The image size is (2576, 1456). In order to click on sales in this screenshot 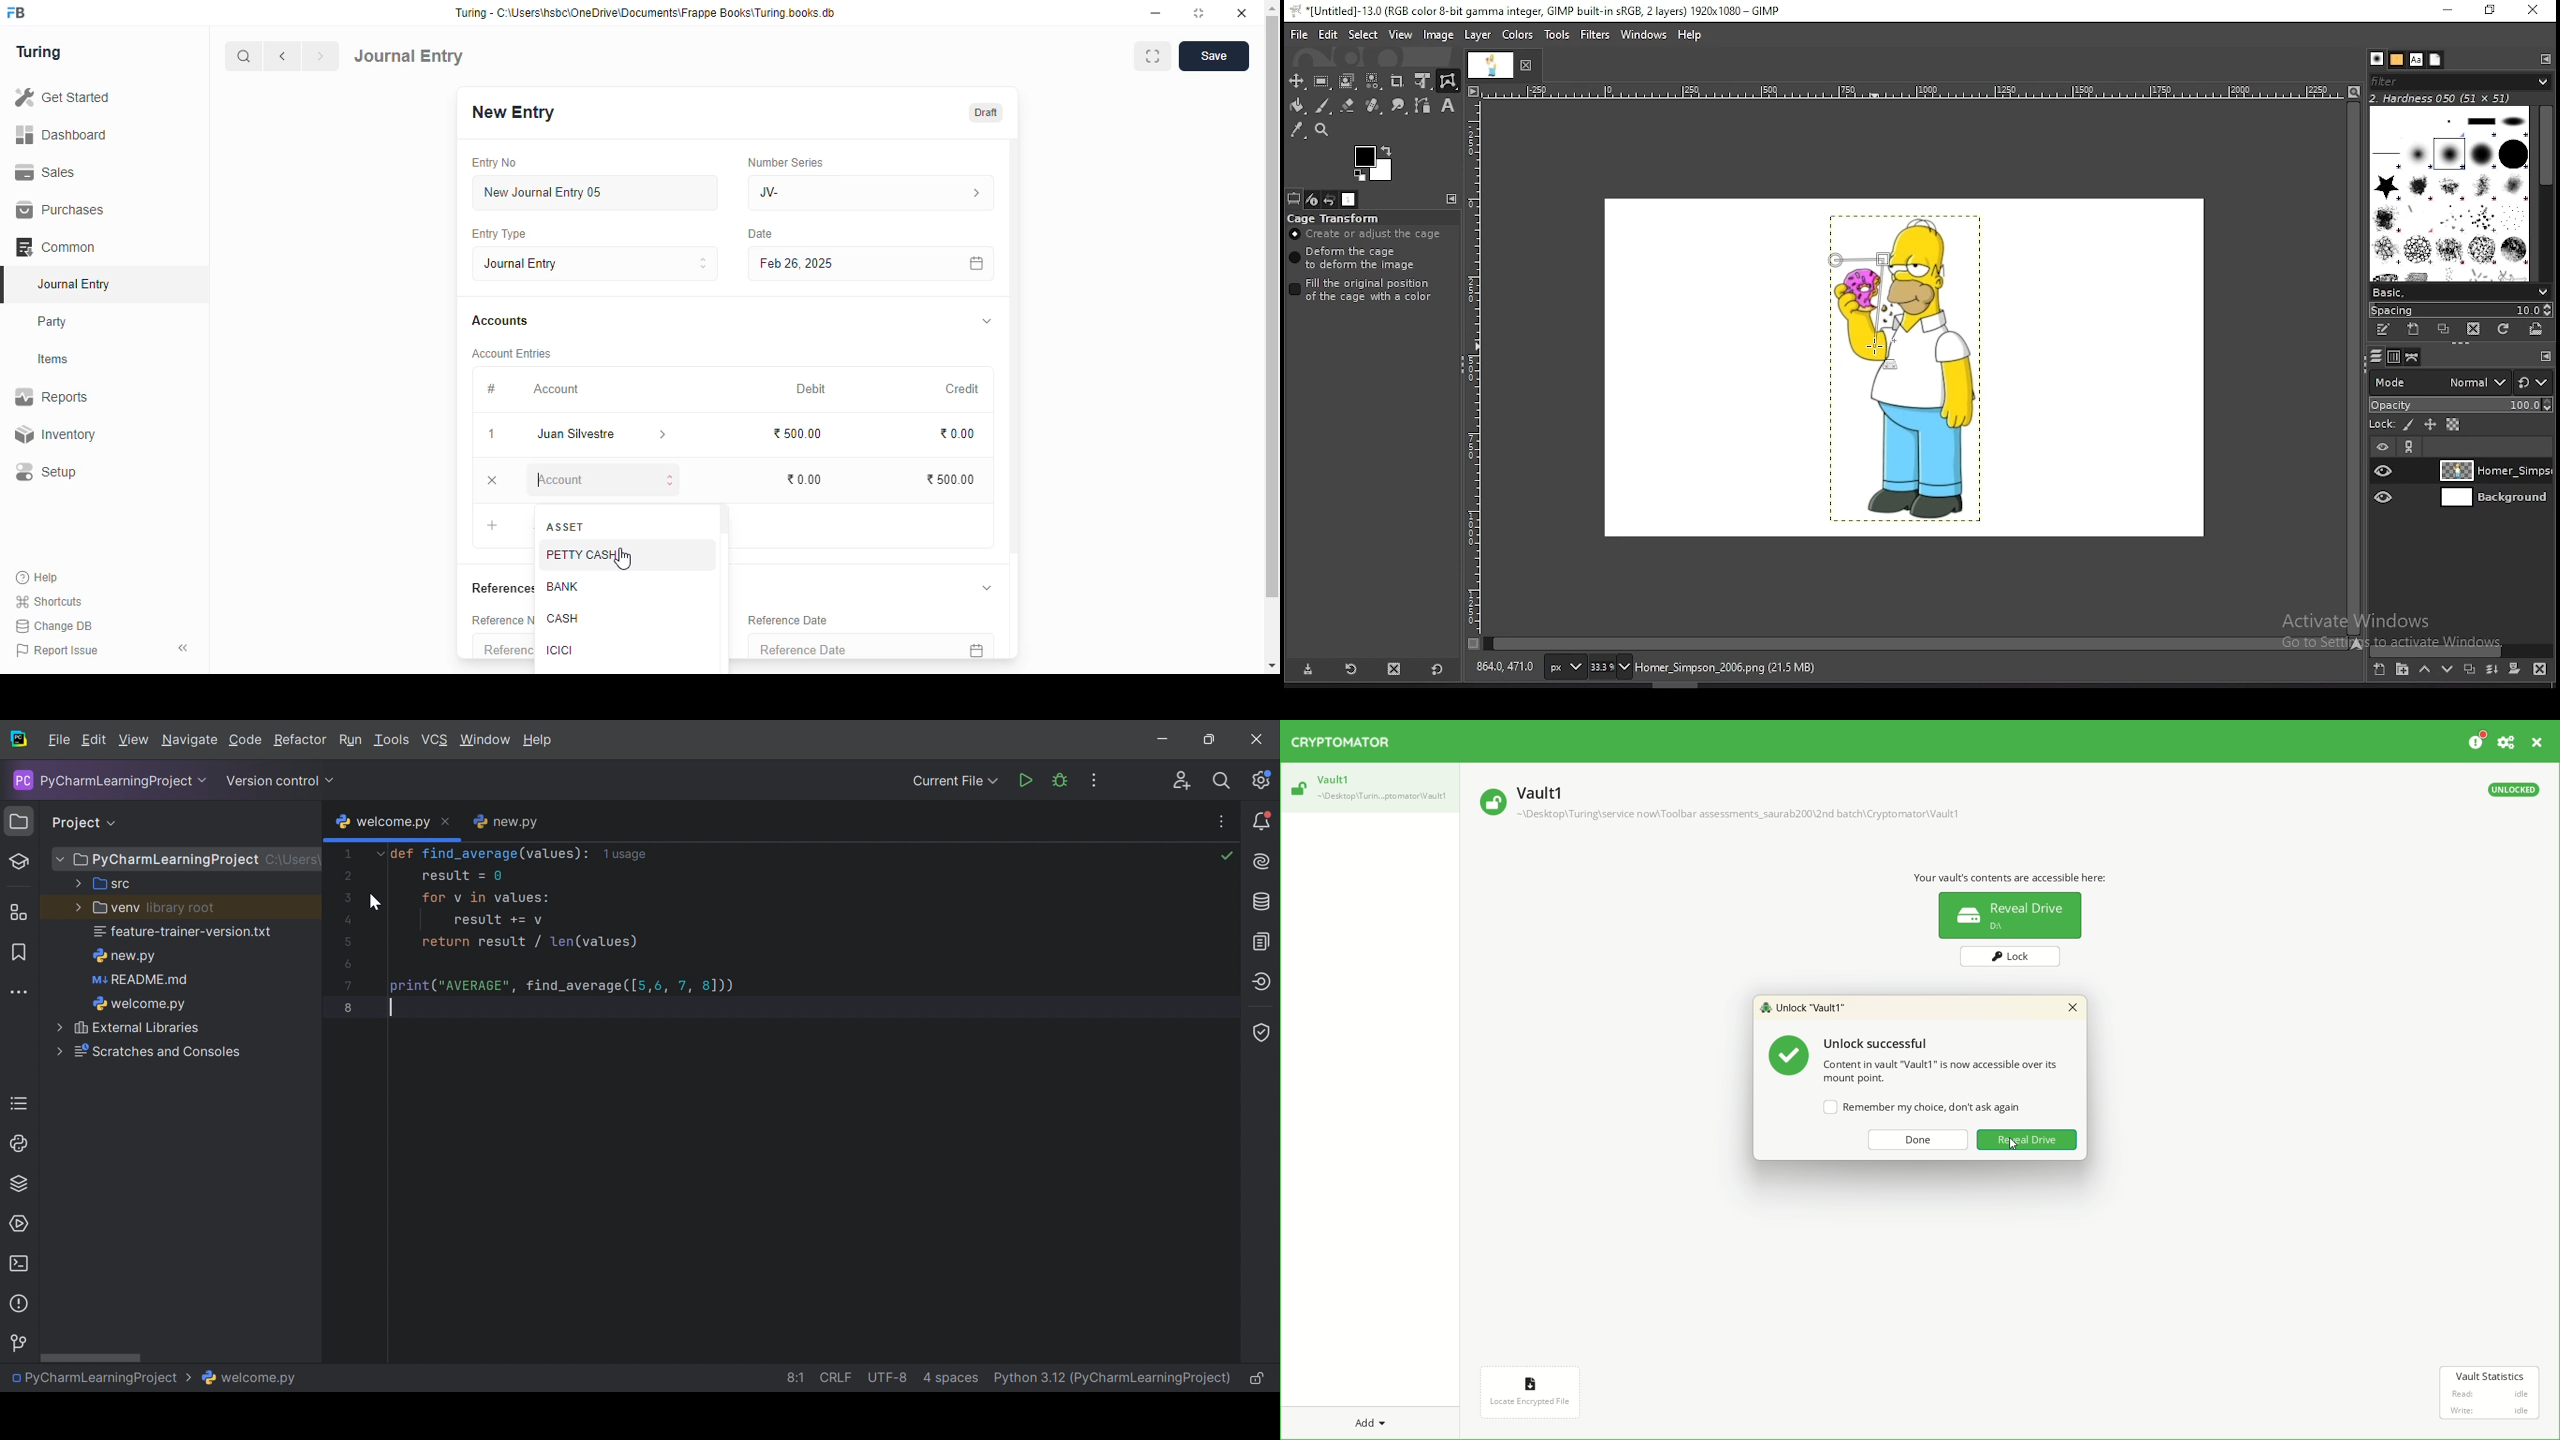, I will do `click(46, 171)`.